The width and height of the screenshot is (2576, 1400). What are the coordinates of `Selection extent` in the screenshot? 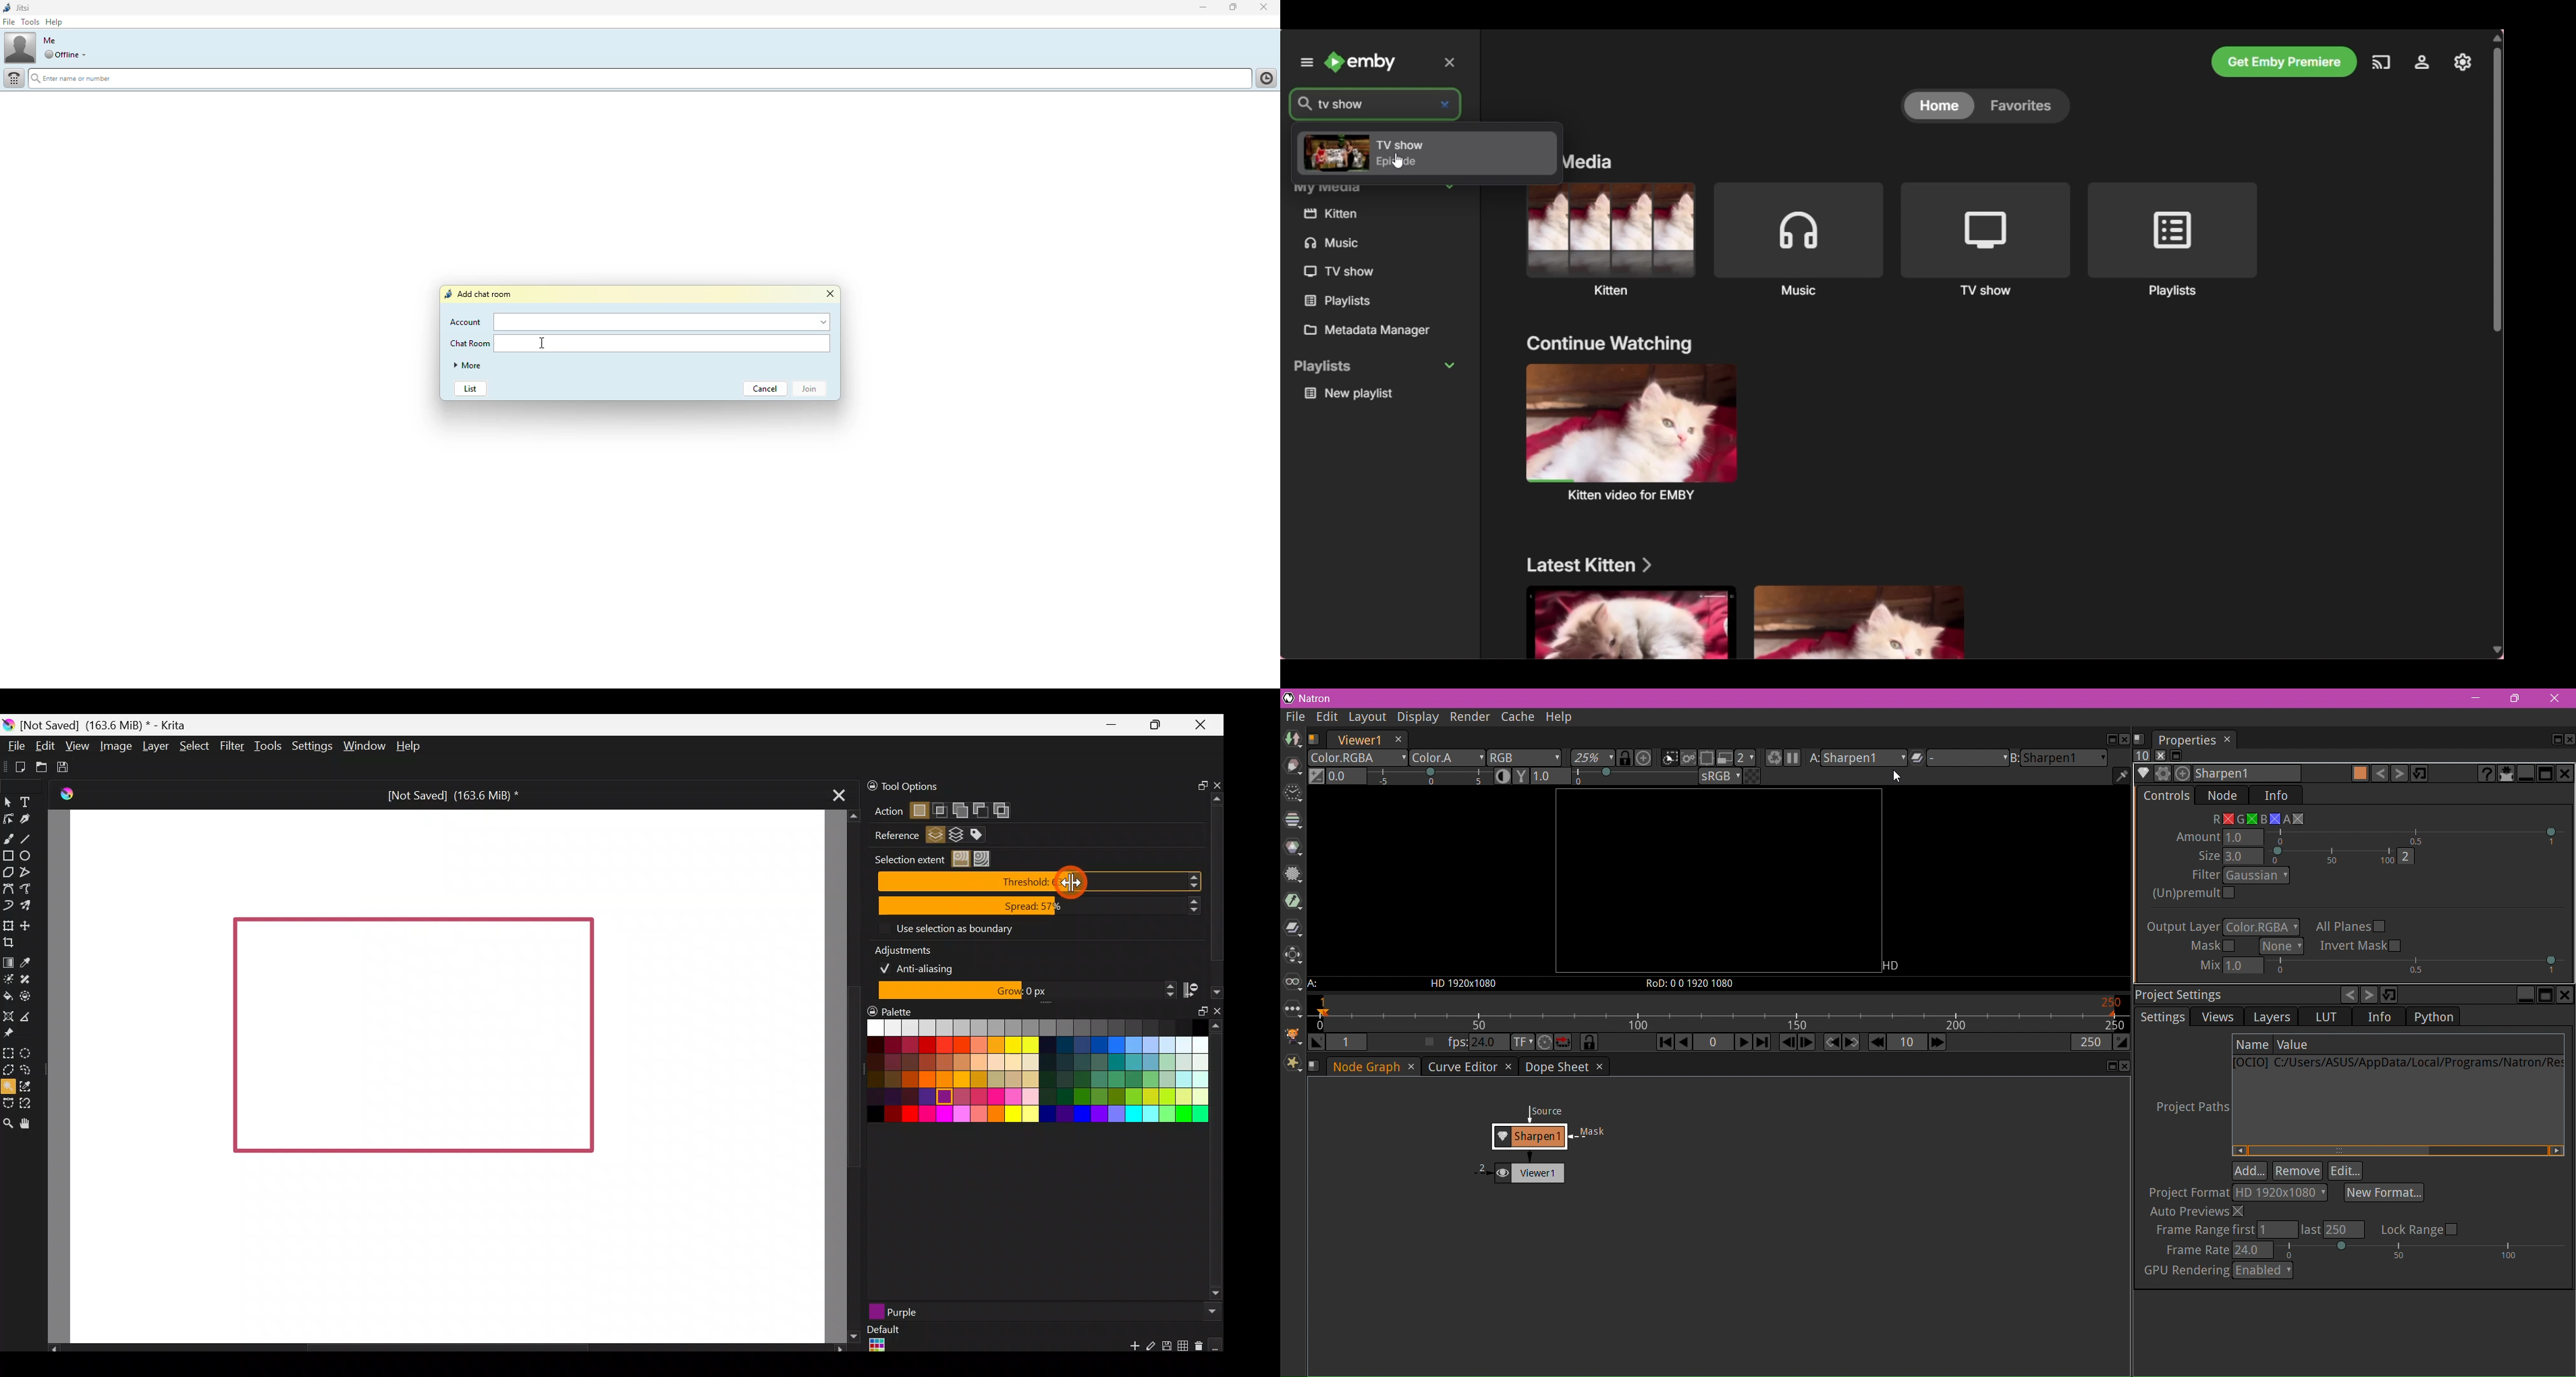 It's located at (908, 859).